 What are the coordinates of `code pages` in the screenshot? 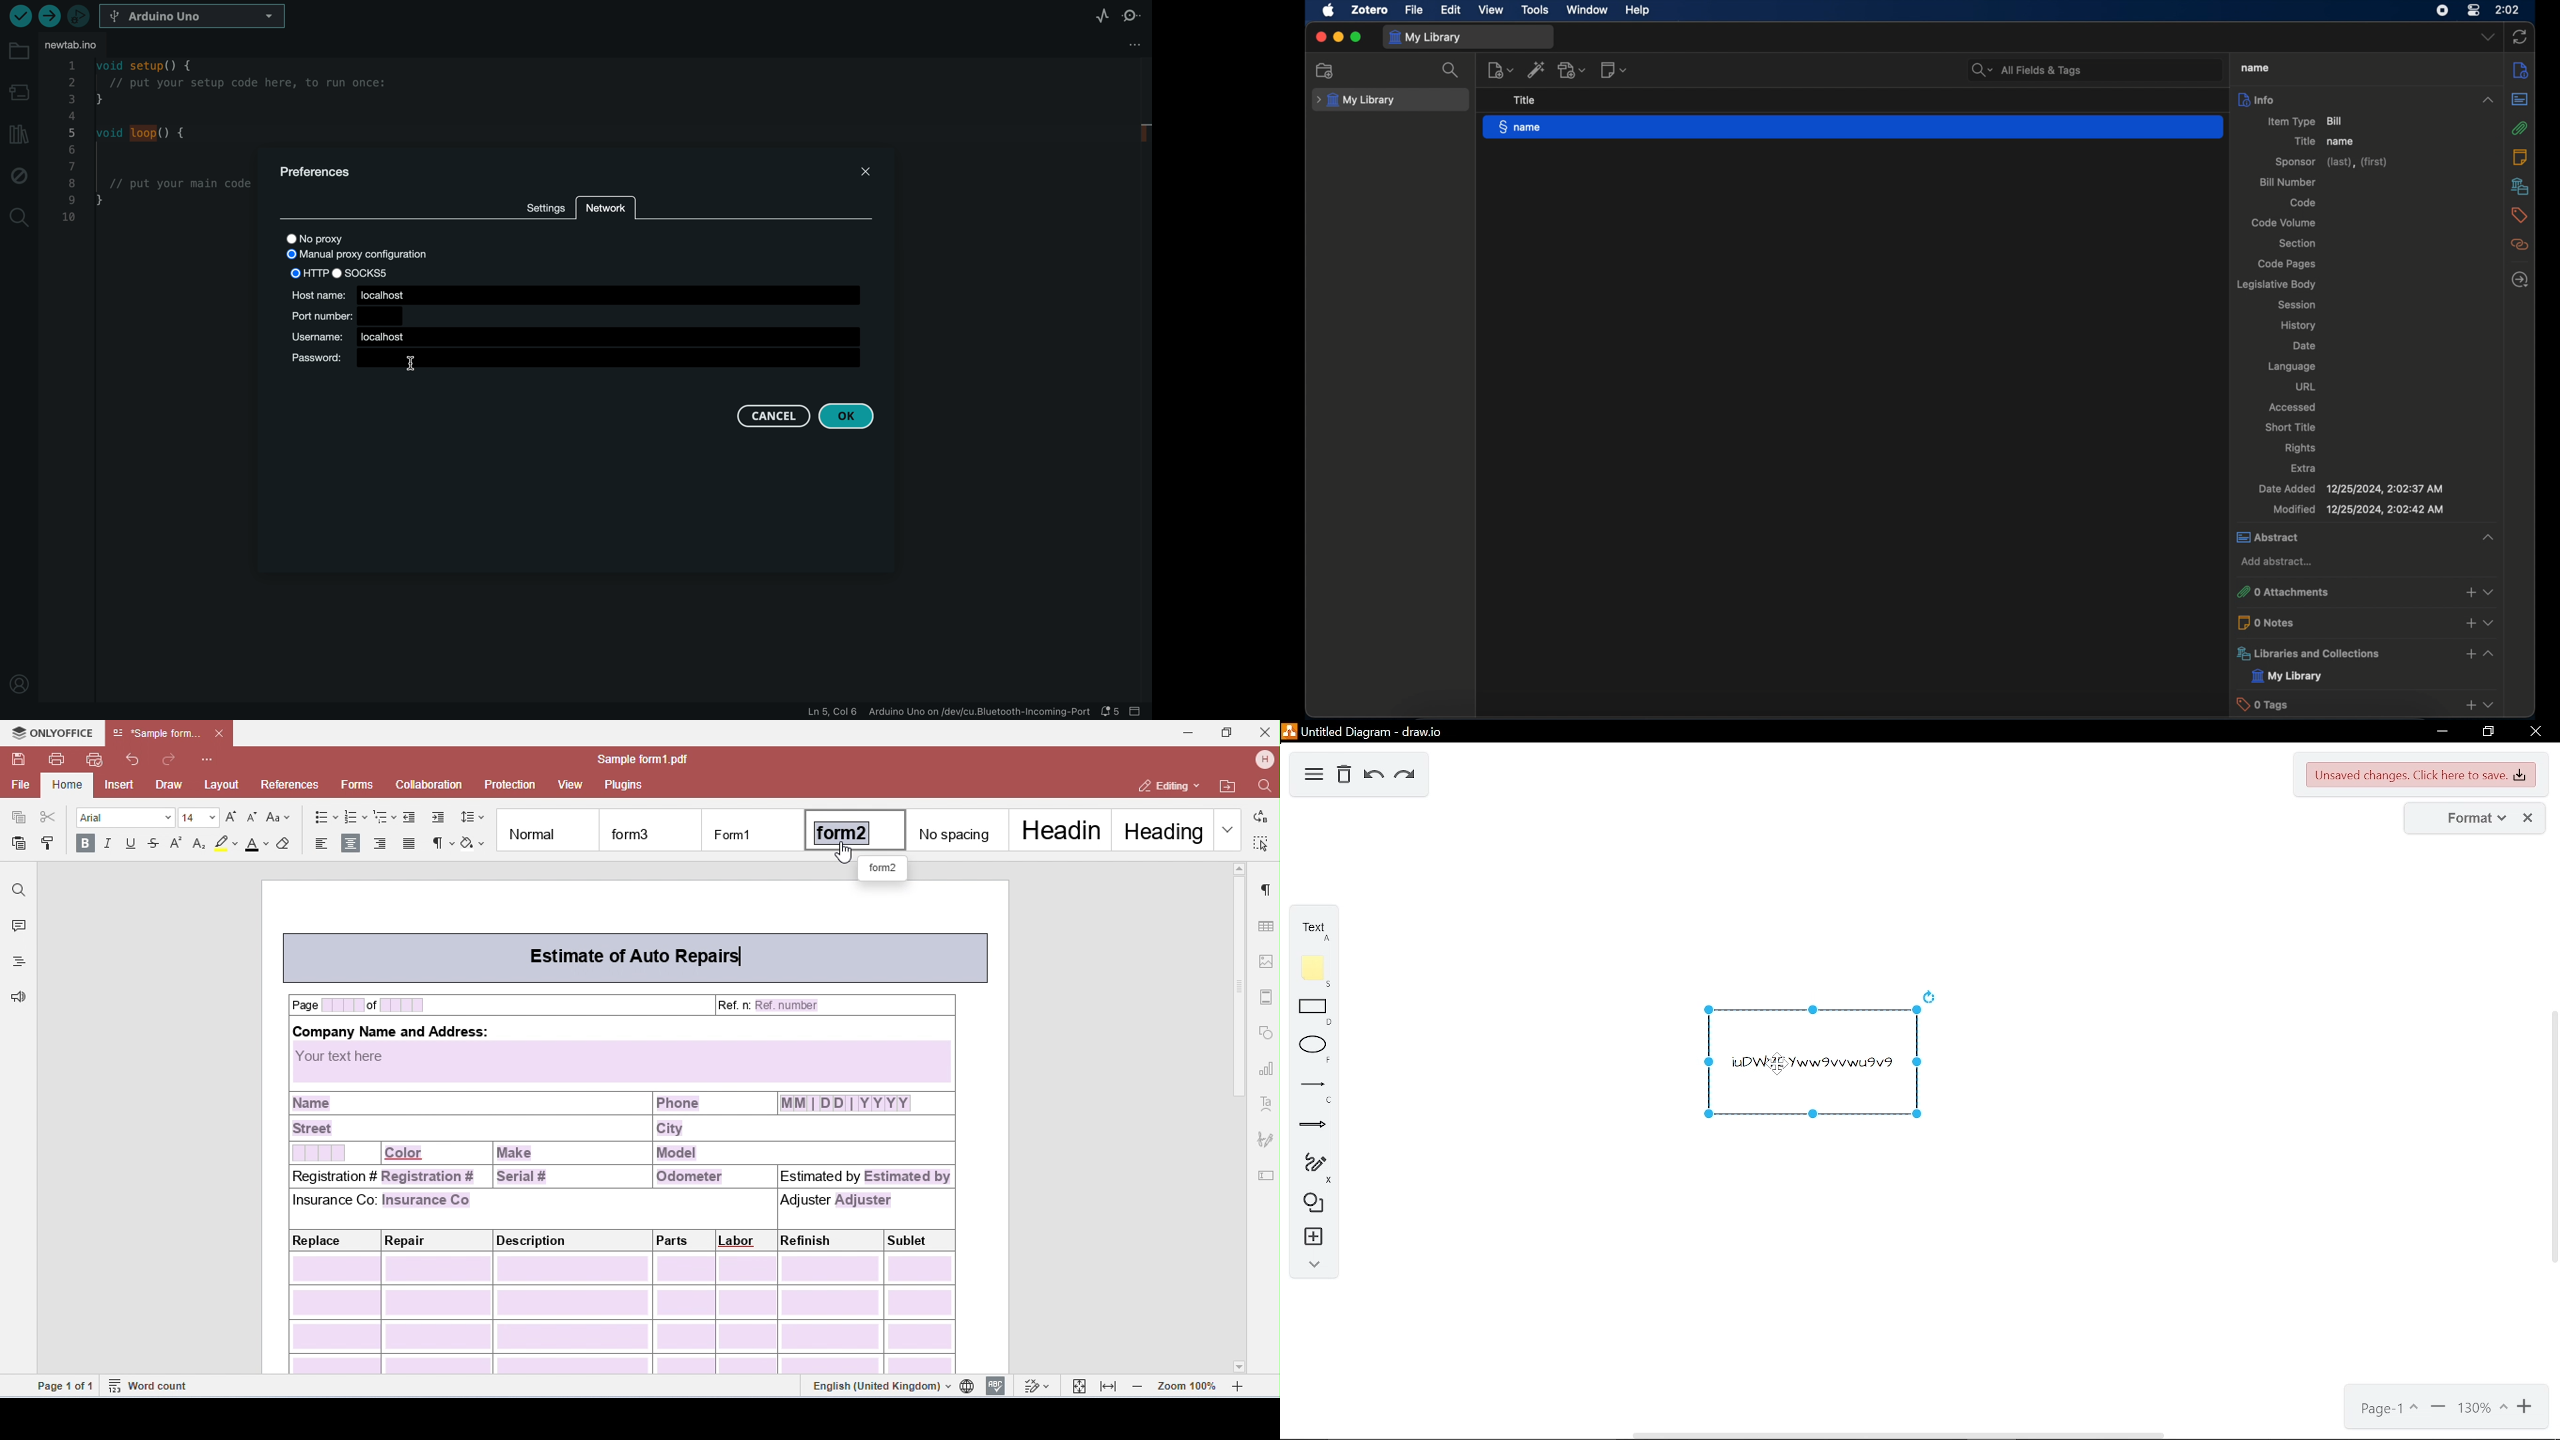 It's located at (2287, 264).